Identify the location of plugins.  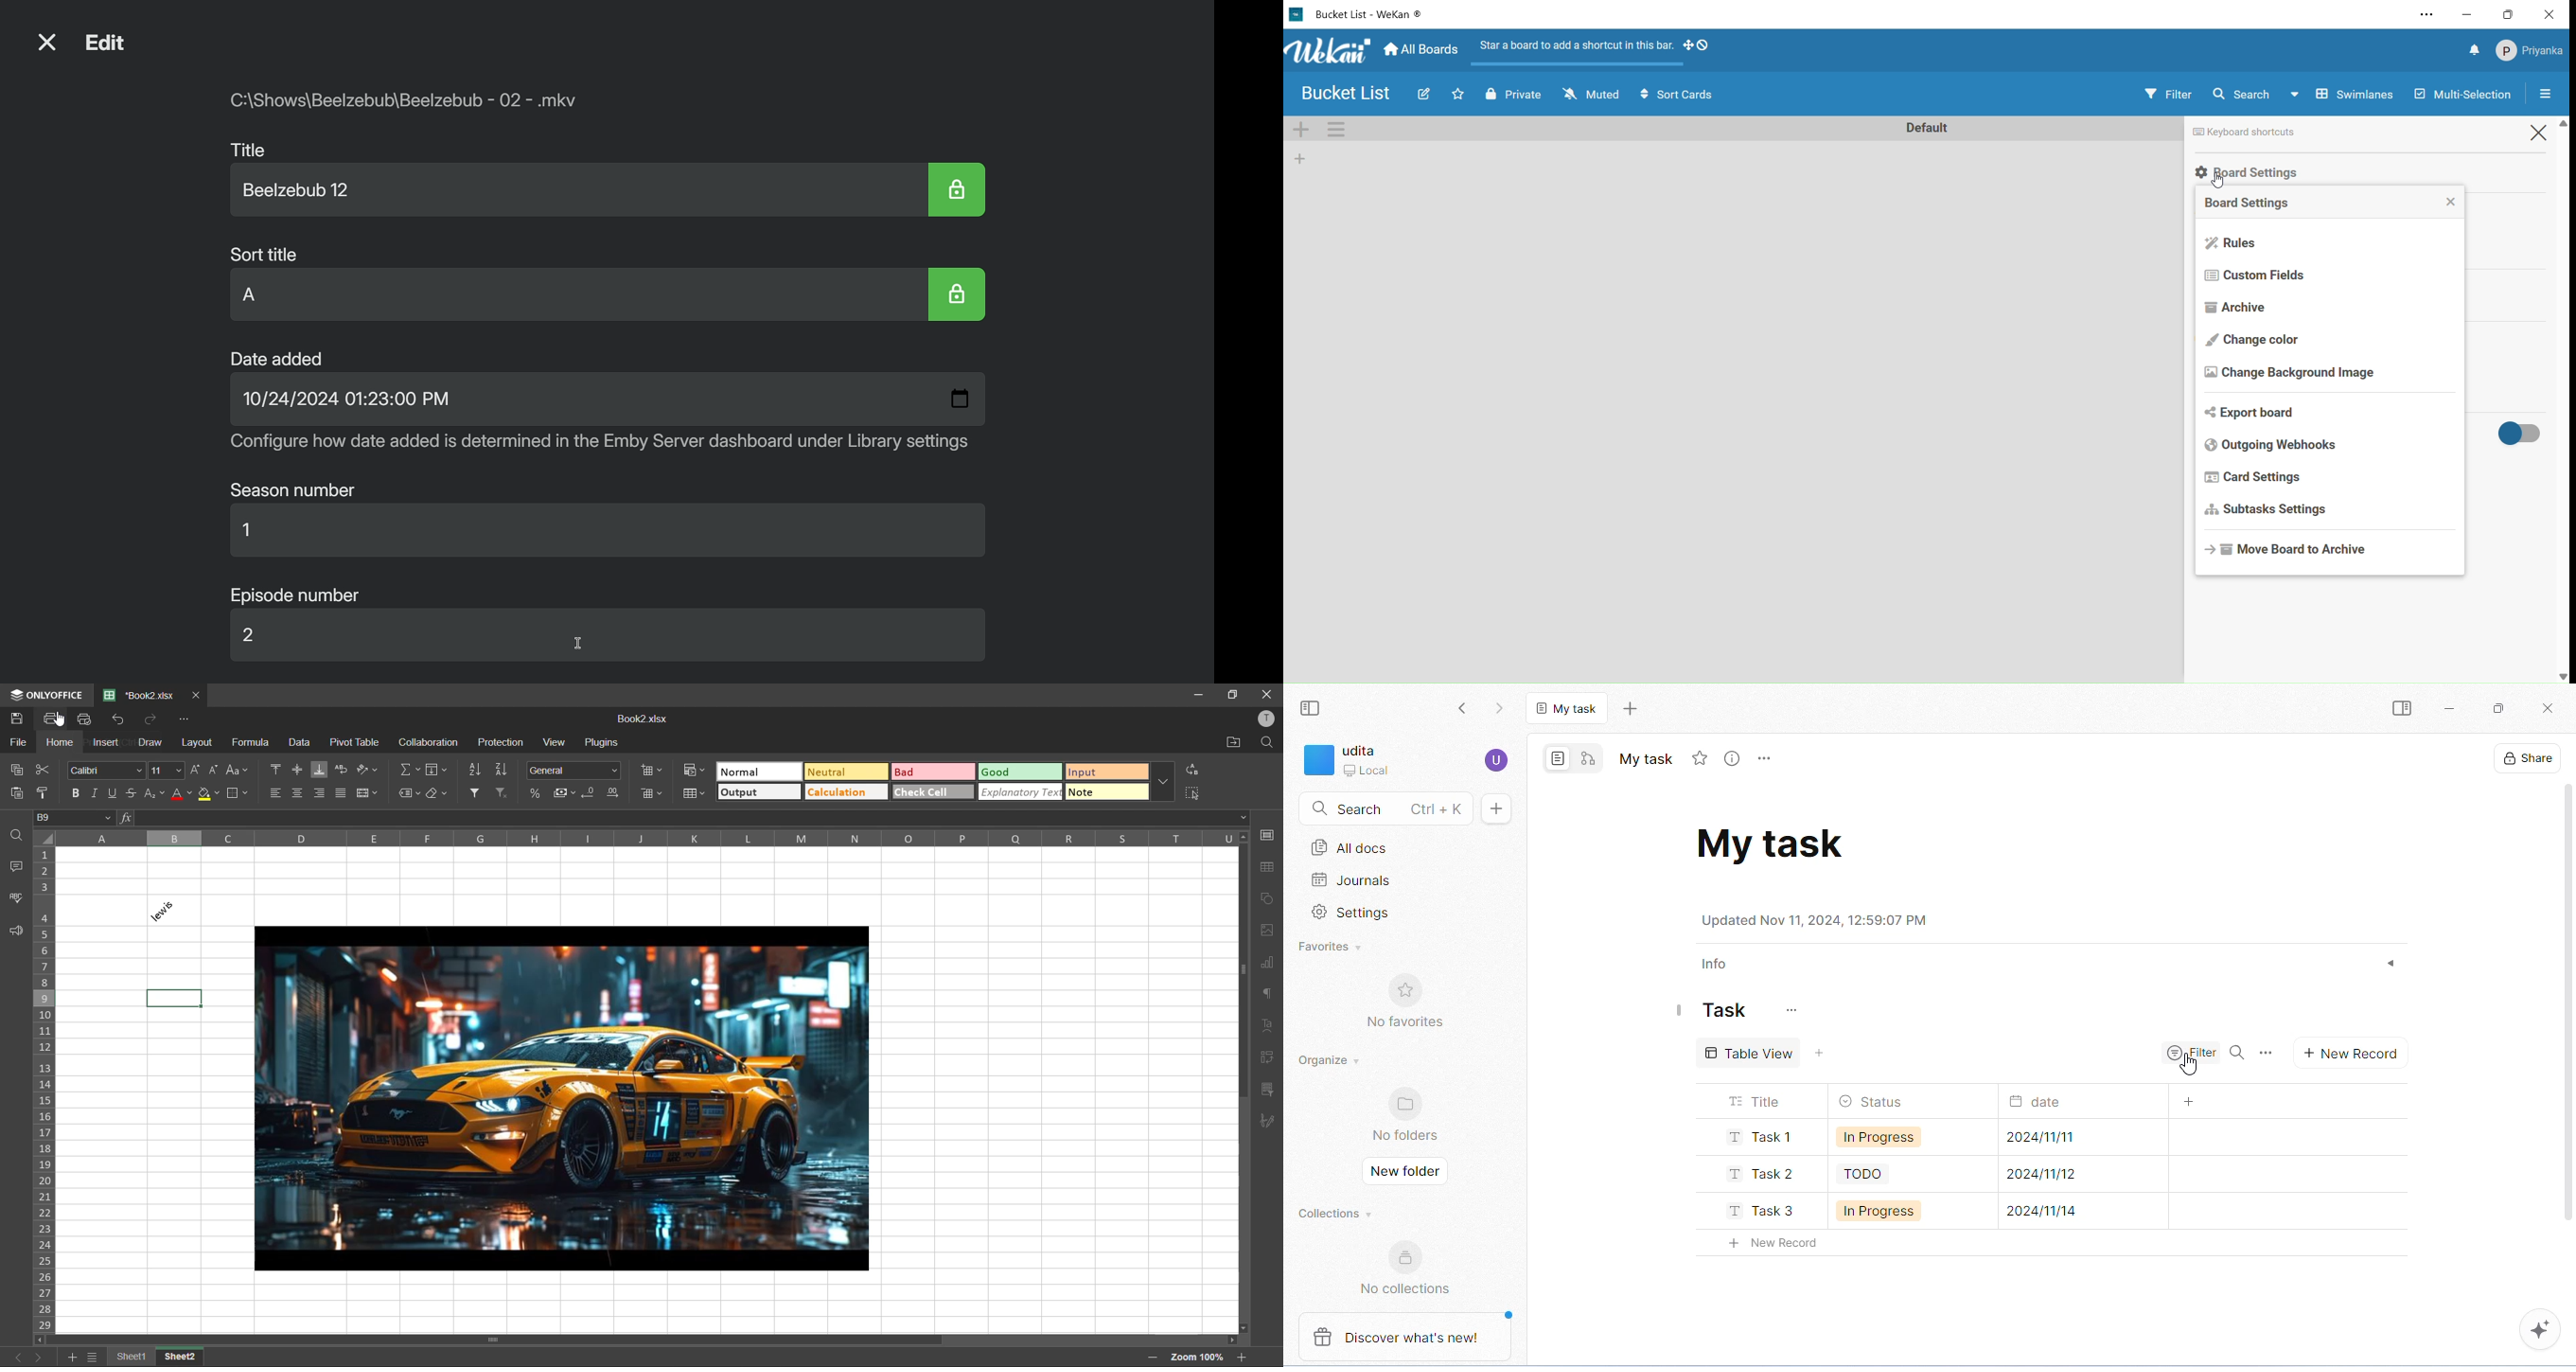
(604, 743).